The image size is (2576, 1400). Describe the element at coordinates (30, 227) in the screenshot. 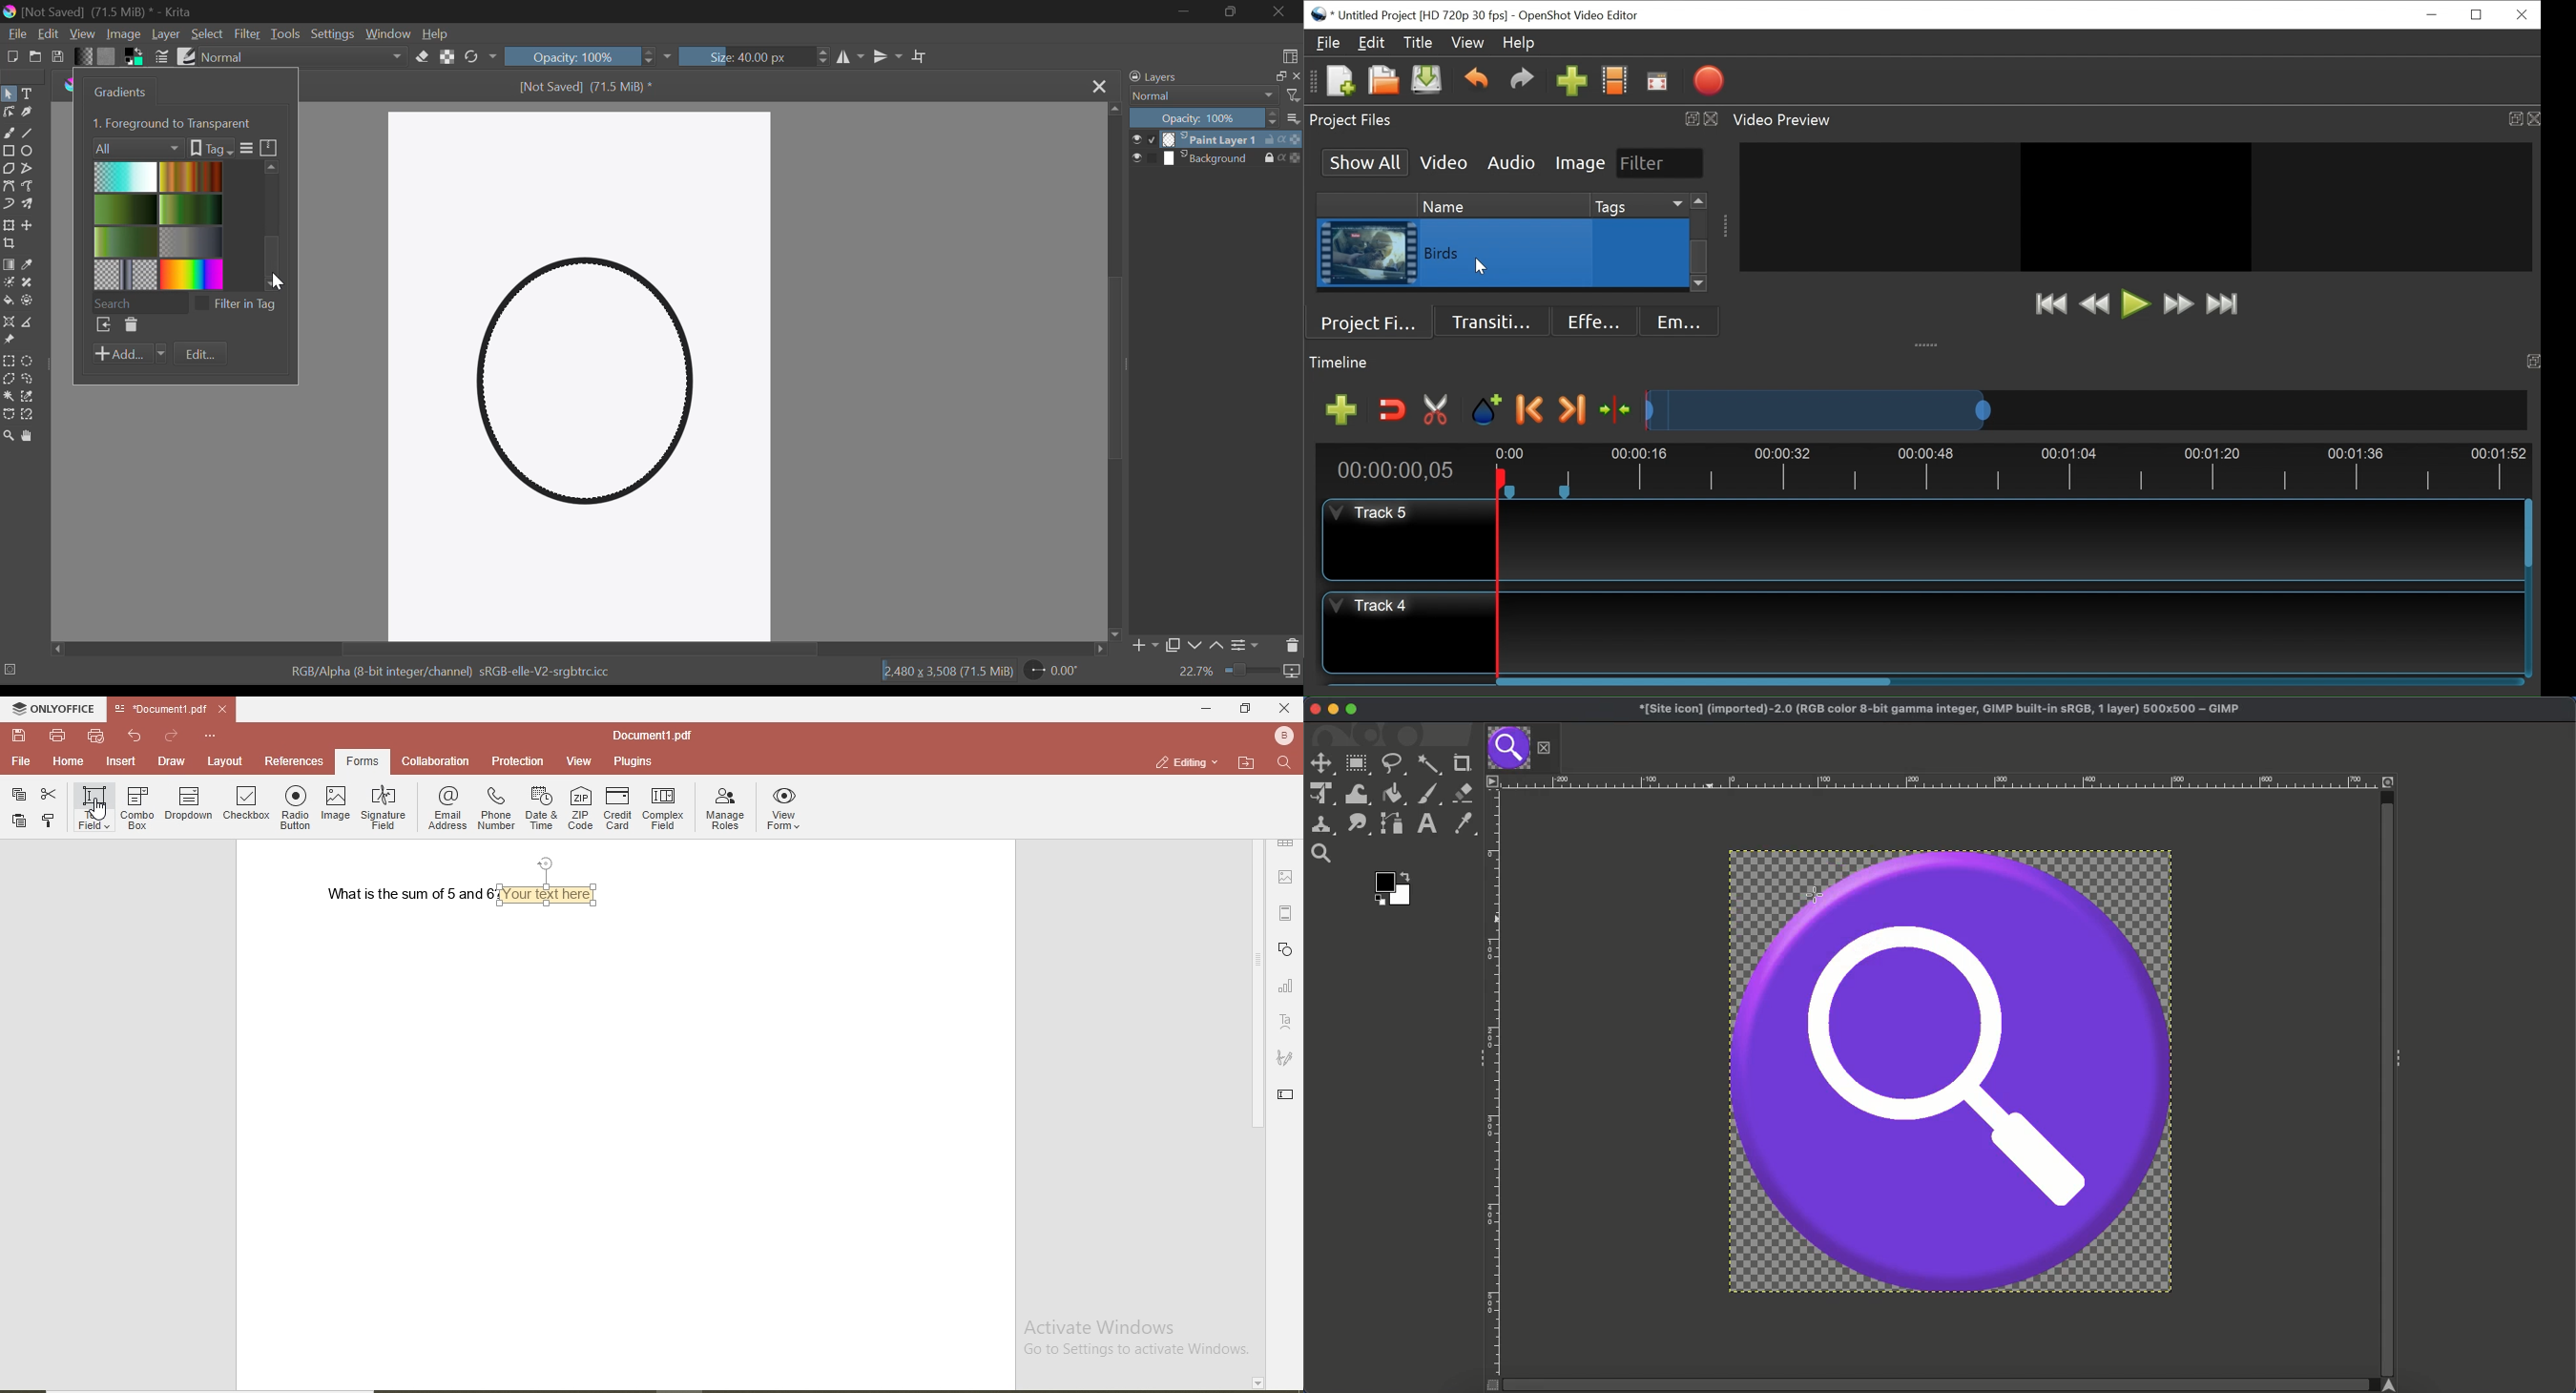

I see `Move Layers` at that location.